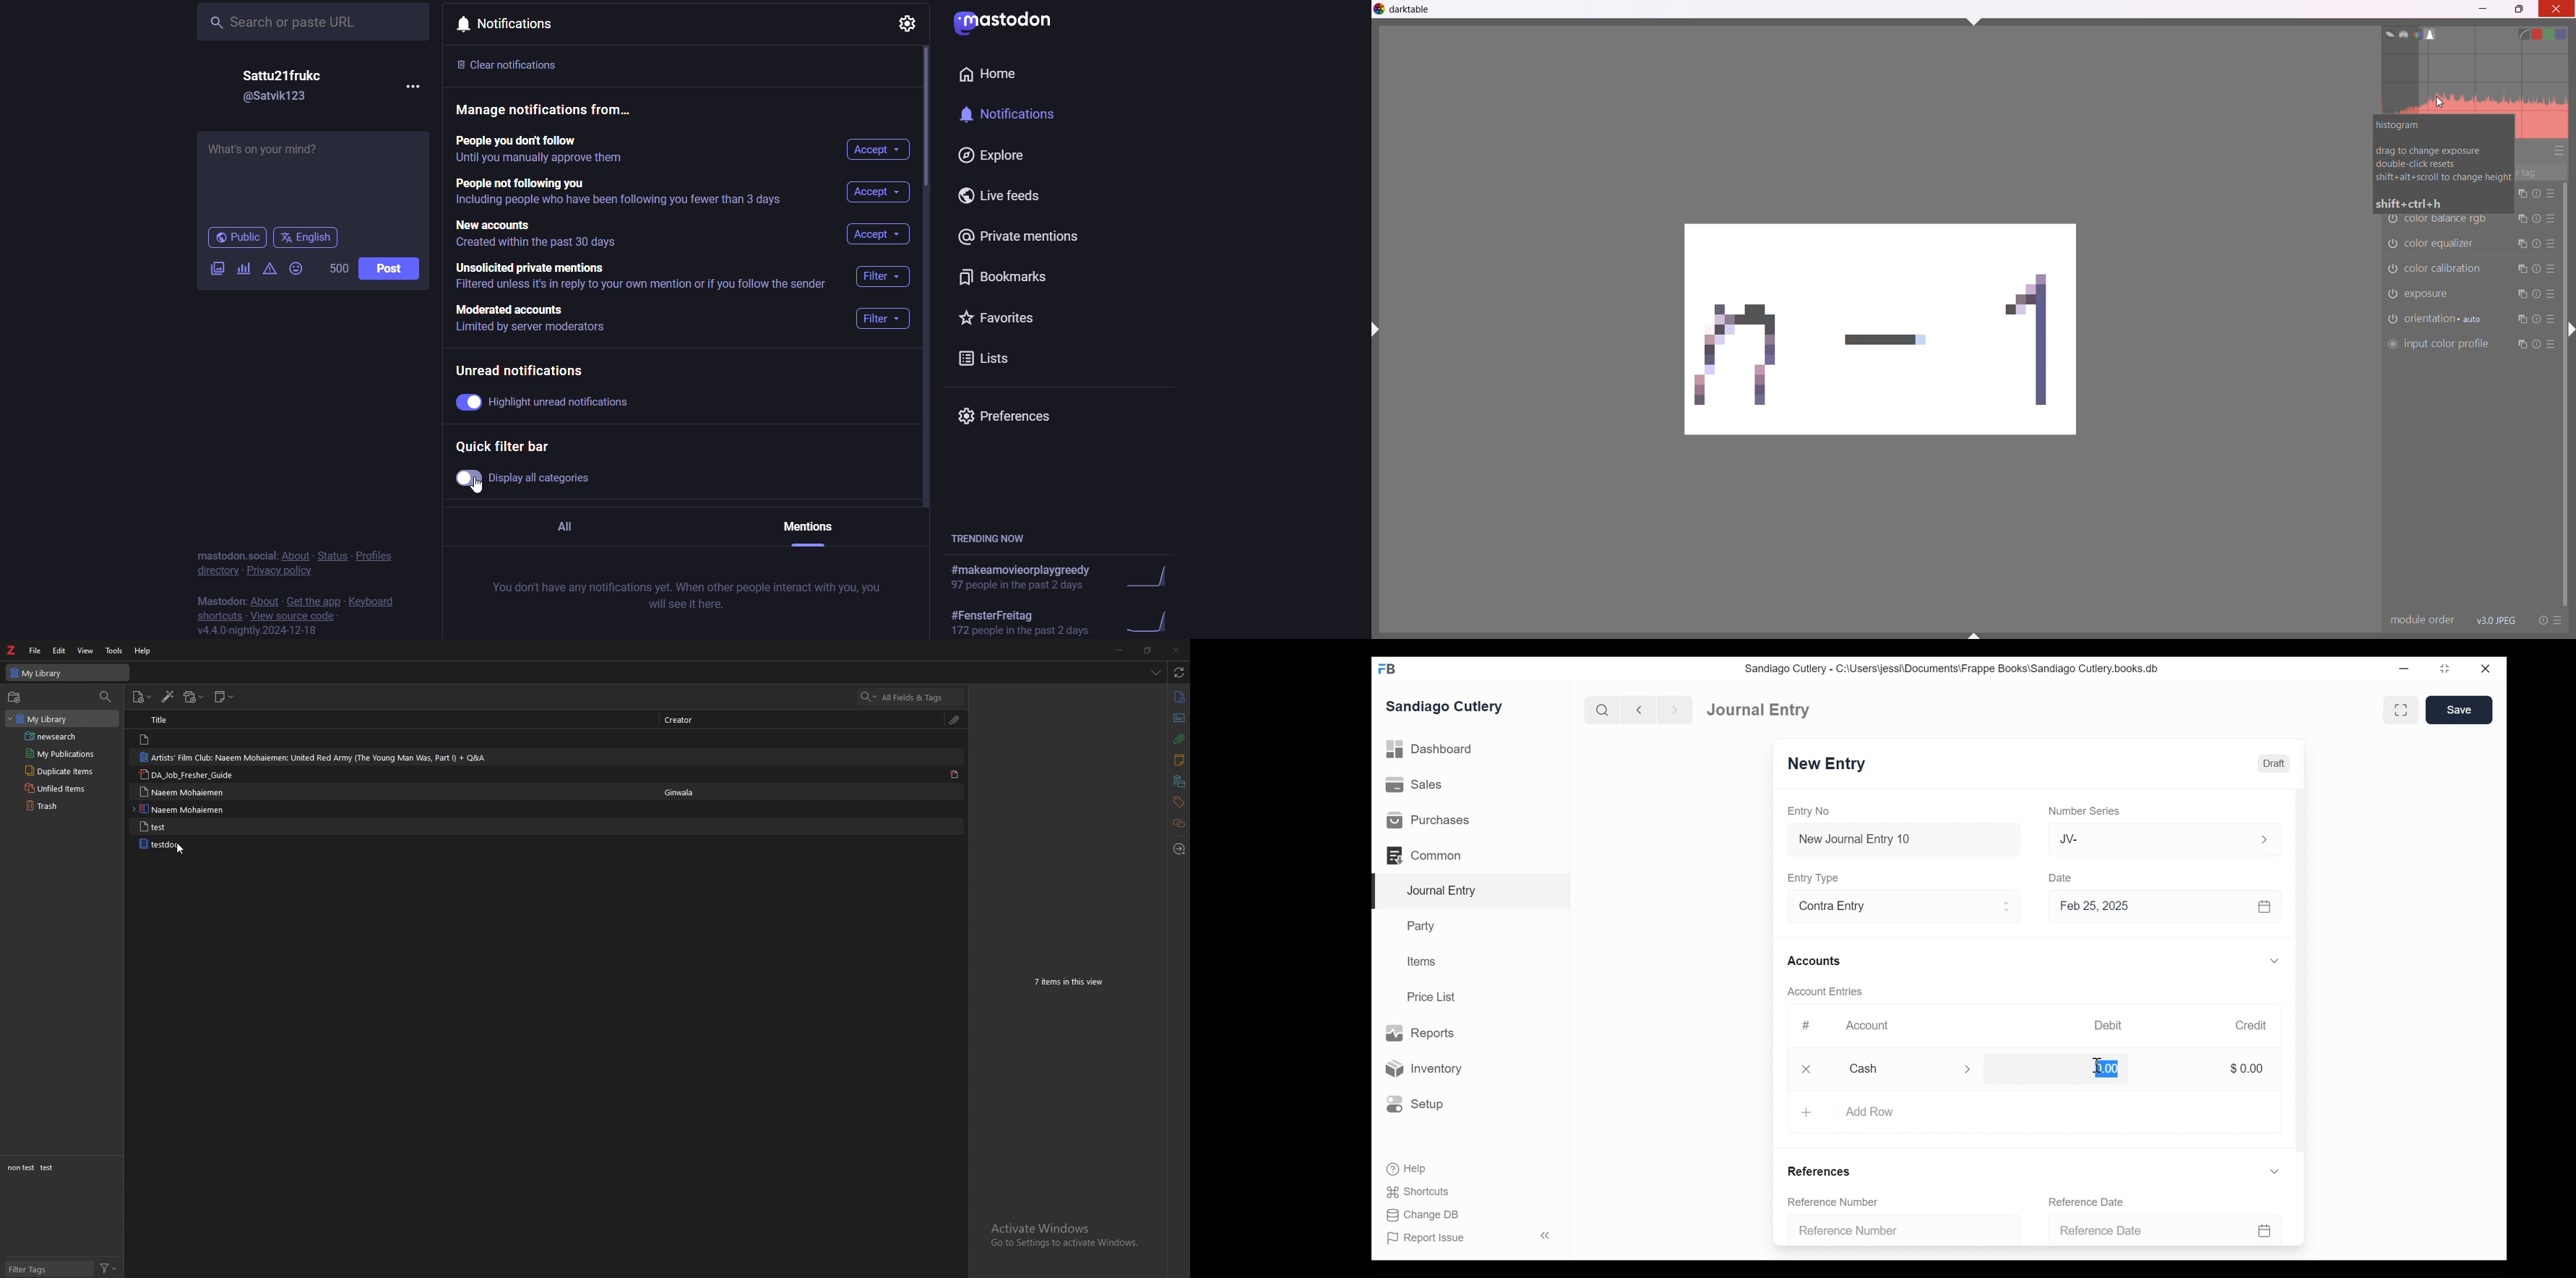 The width and height of the screenshot is (2576, 1288). What do you see at coordinates (1022, 630) in the screenshot?
I see `172 people in the past 2 days` at bounding box center [1022, 630].